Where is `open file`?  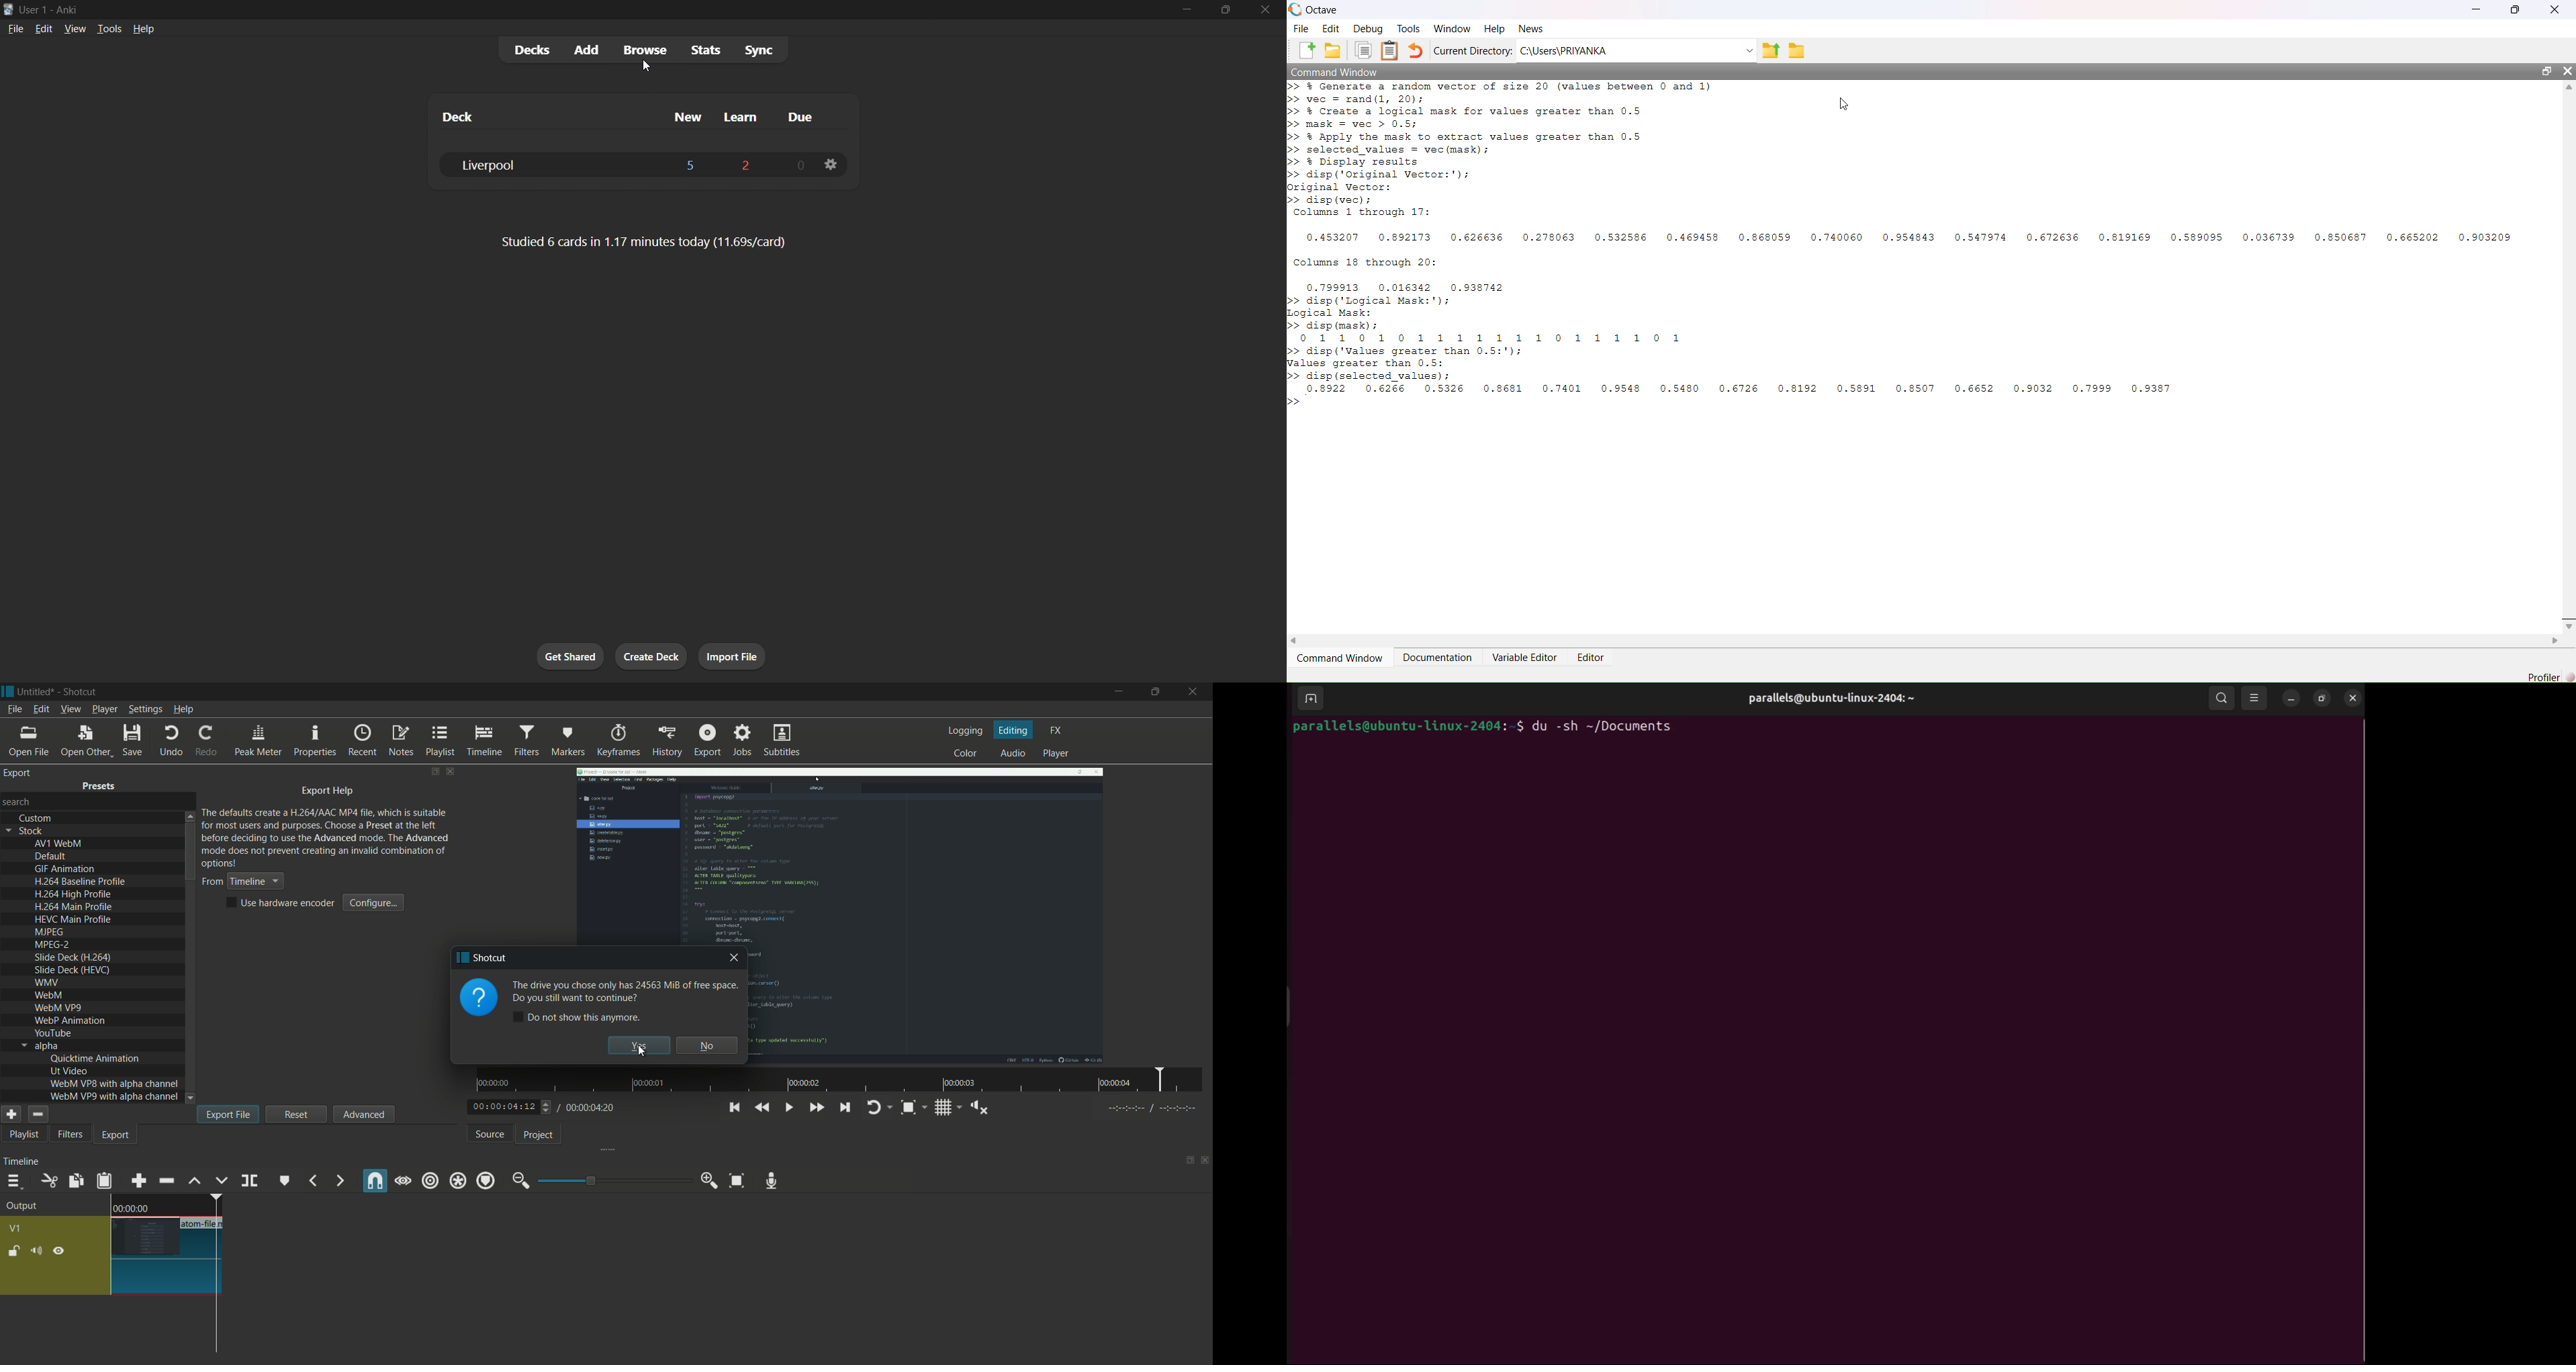
open file is located at coordinates (31, 739).